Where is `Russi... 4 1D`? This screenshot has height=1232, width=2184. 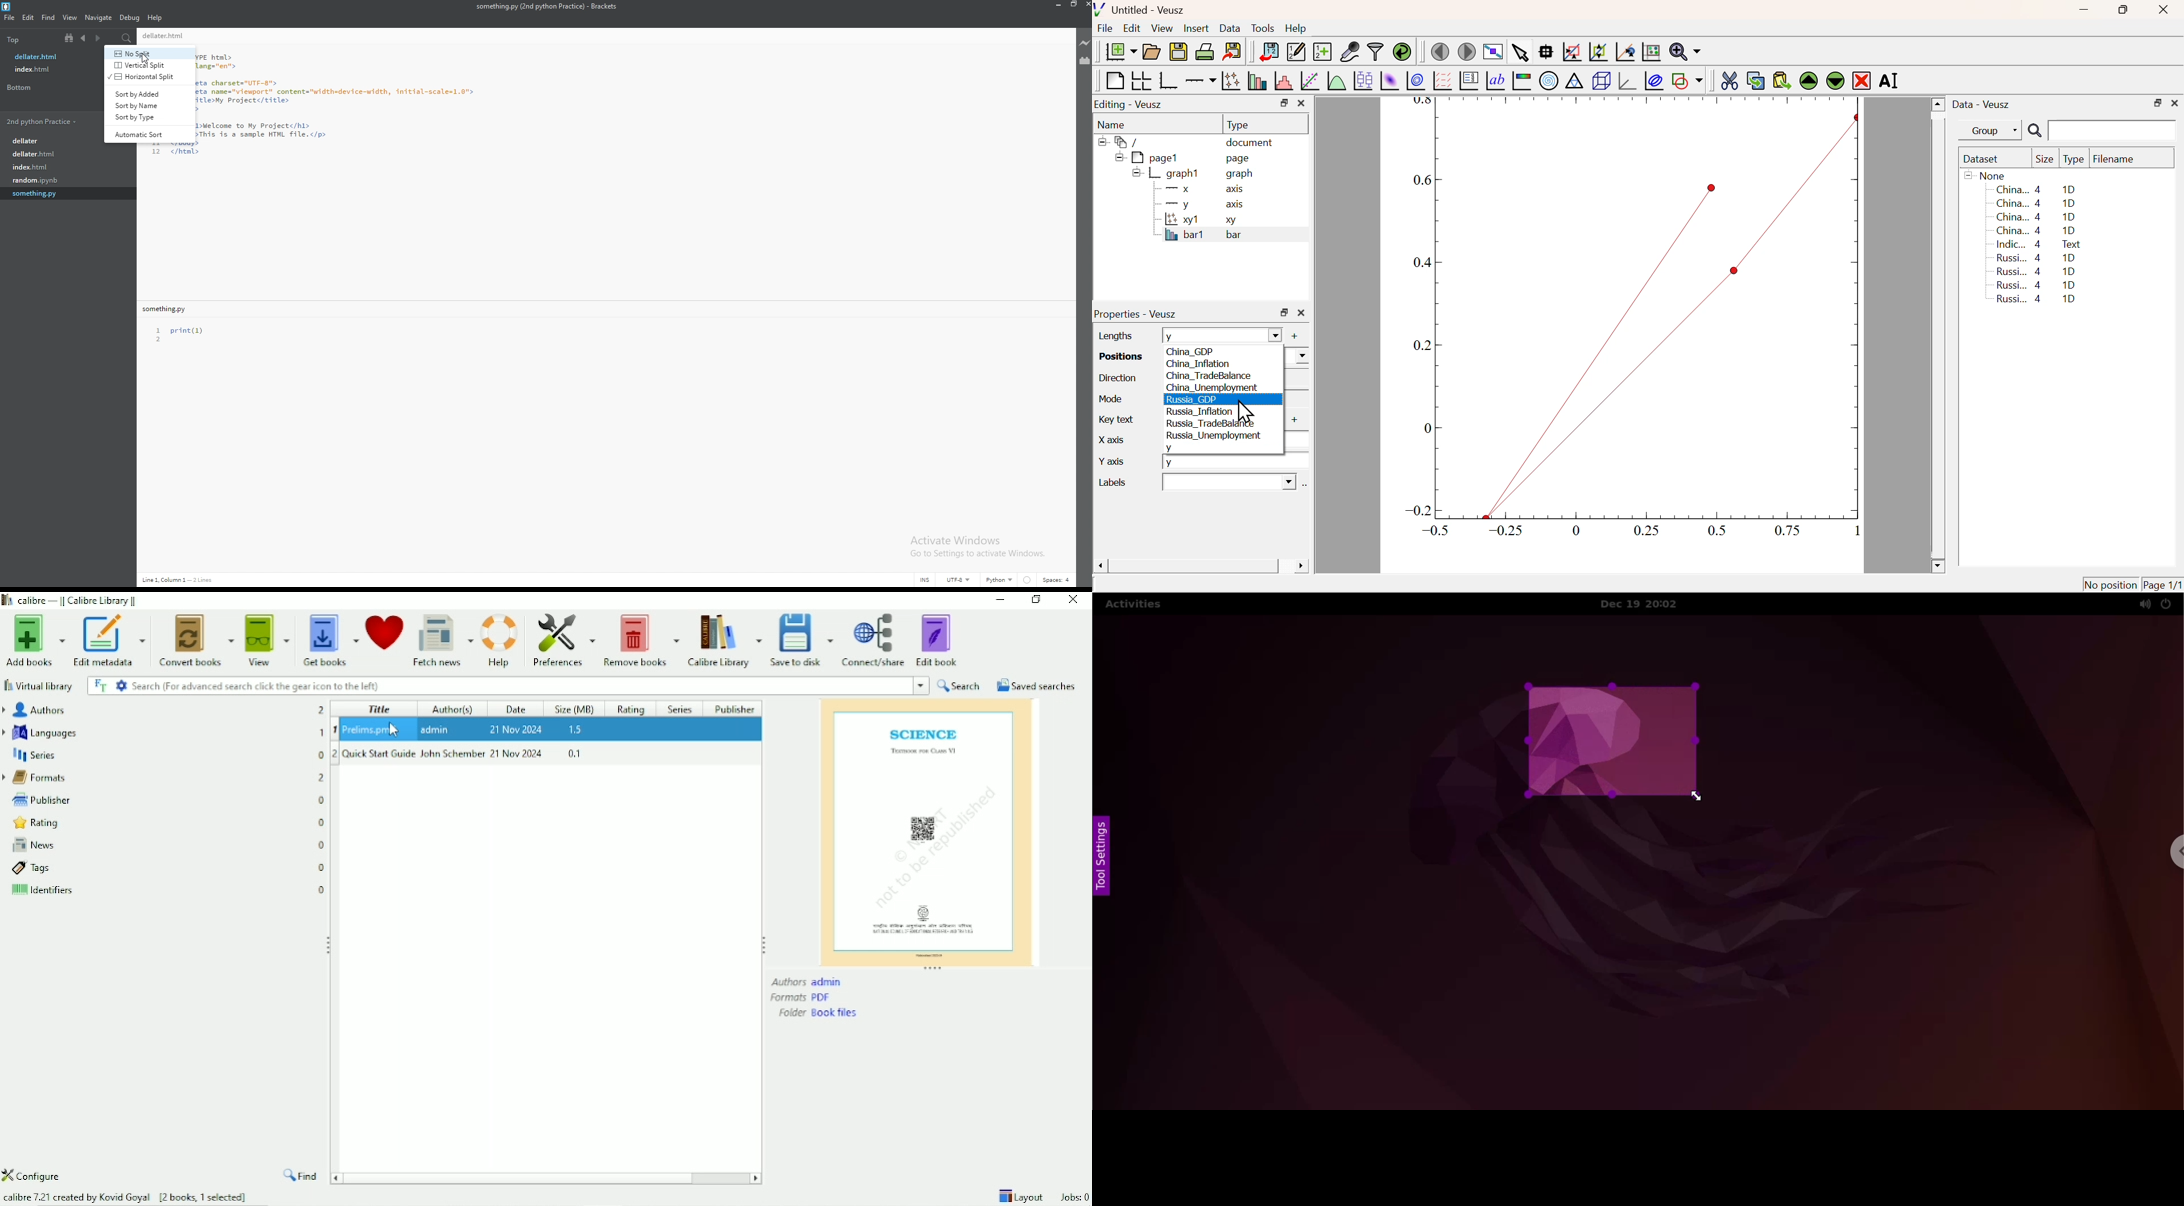
Russi... 4 1D is located at coordinates (2036, 271).